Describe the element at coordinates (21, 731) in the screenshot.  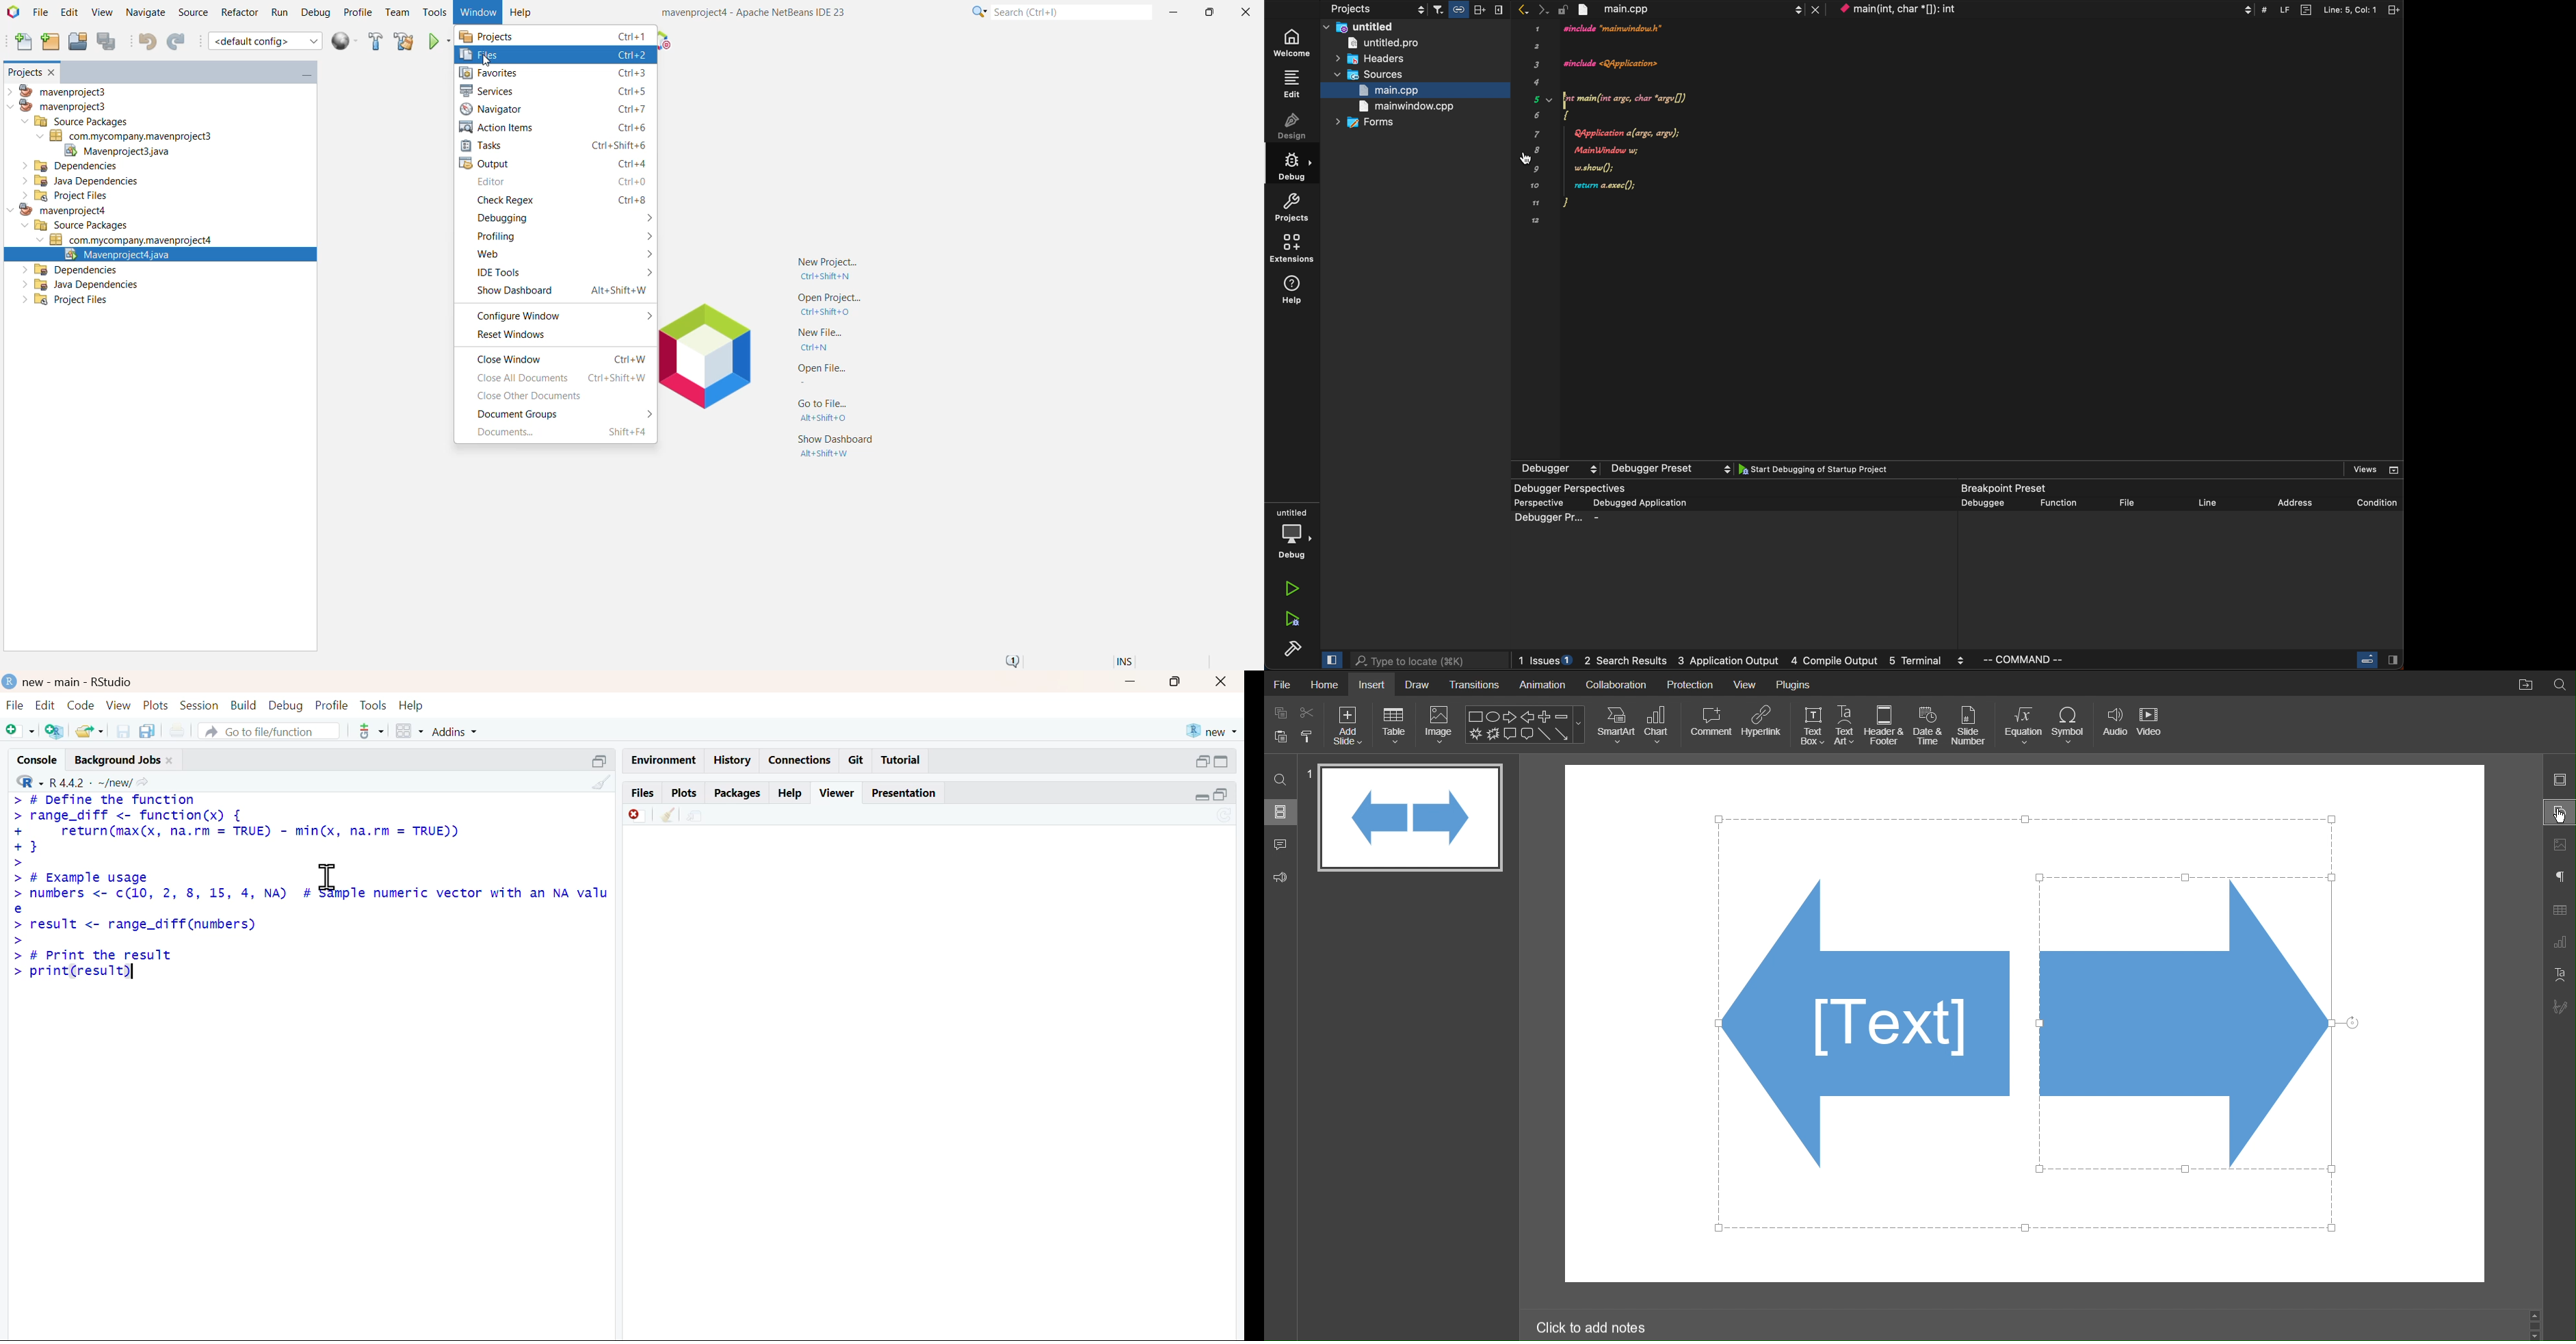
I see `add file as` at that location.